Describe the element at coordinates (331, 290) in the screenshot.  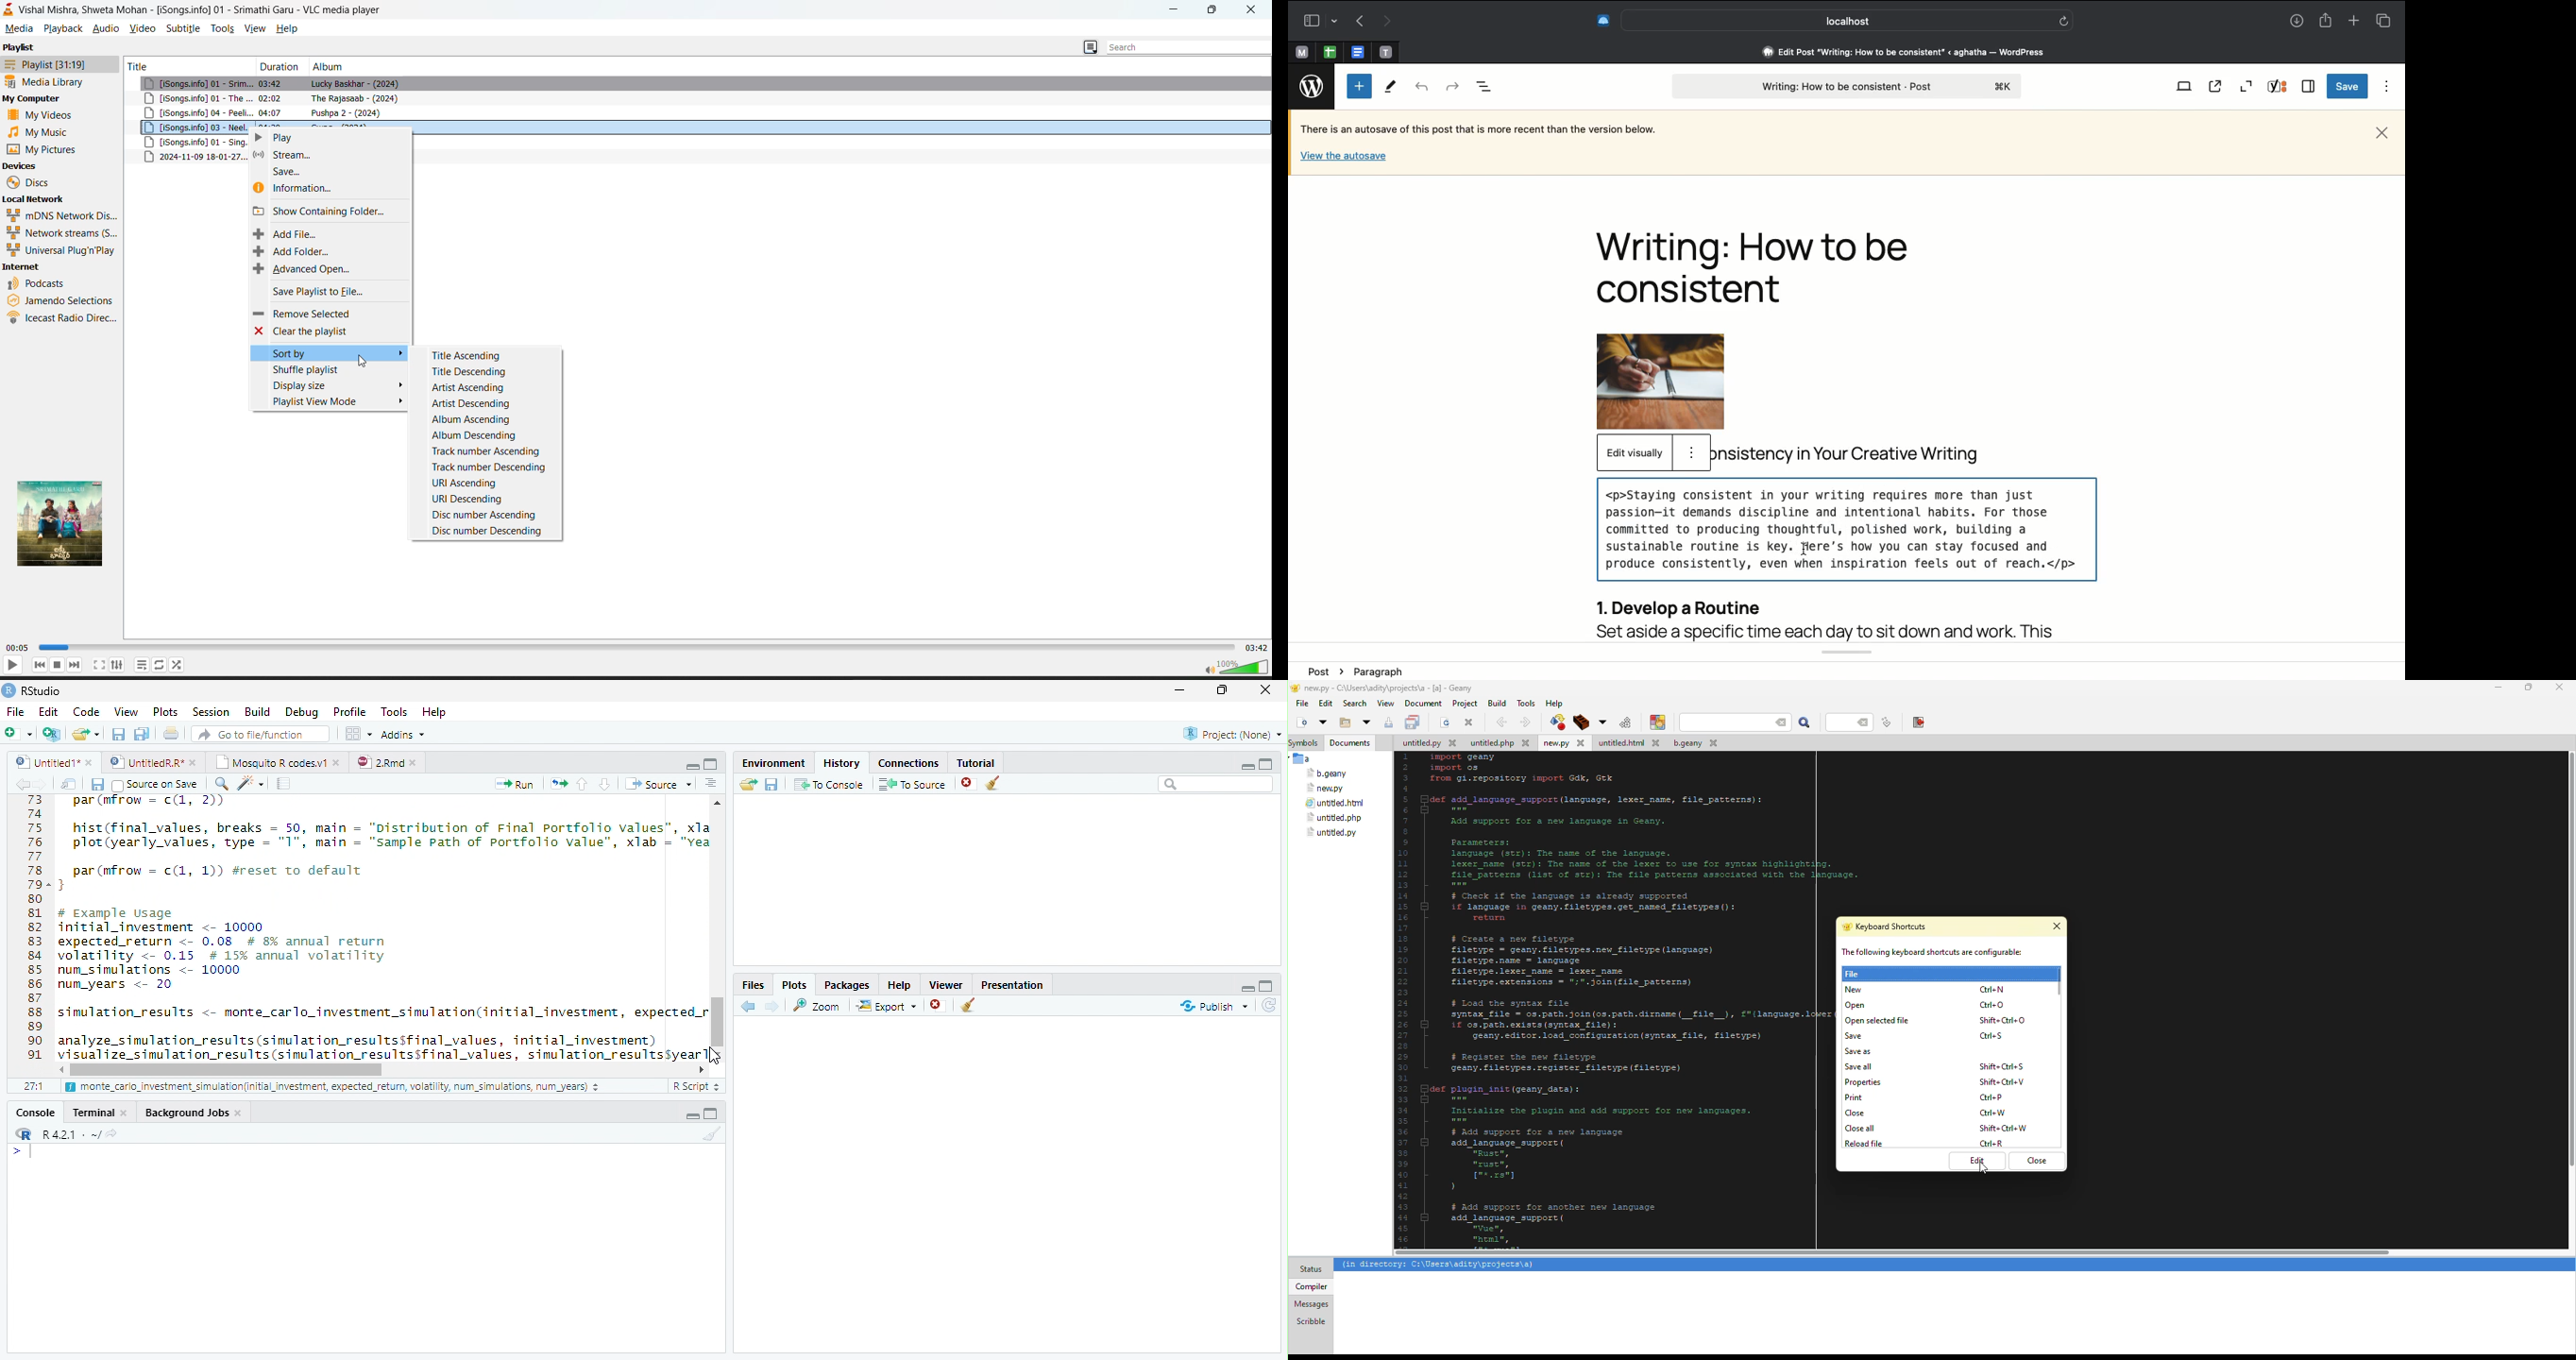
I see `save playlist to file` at that location.